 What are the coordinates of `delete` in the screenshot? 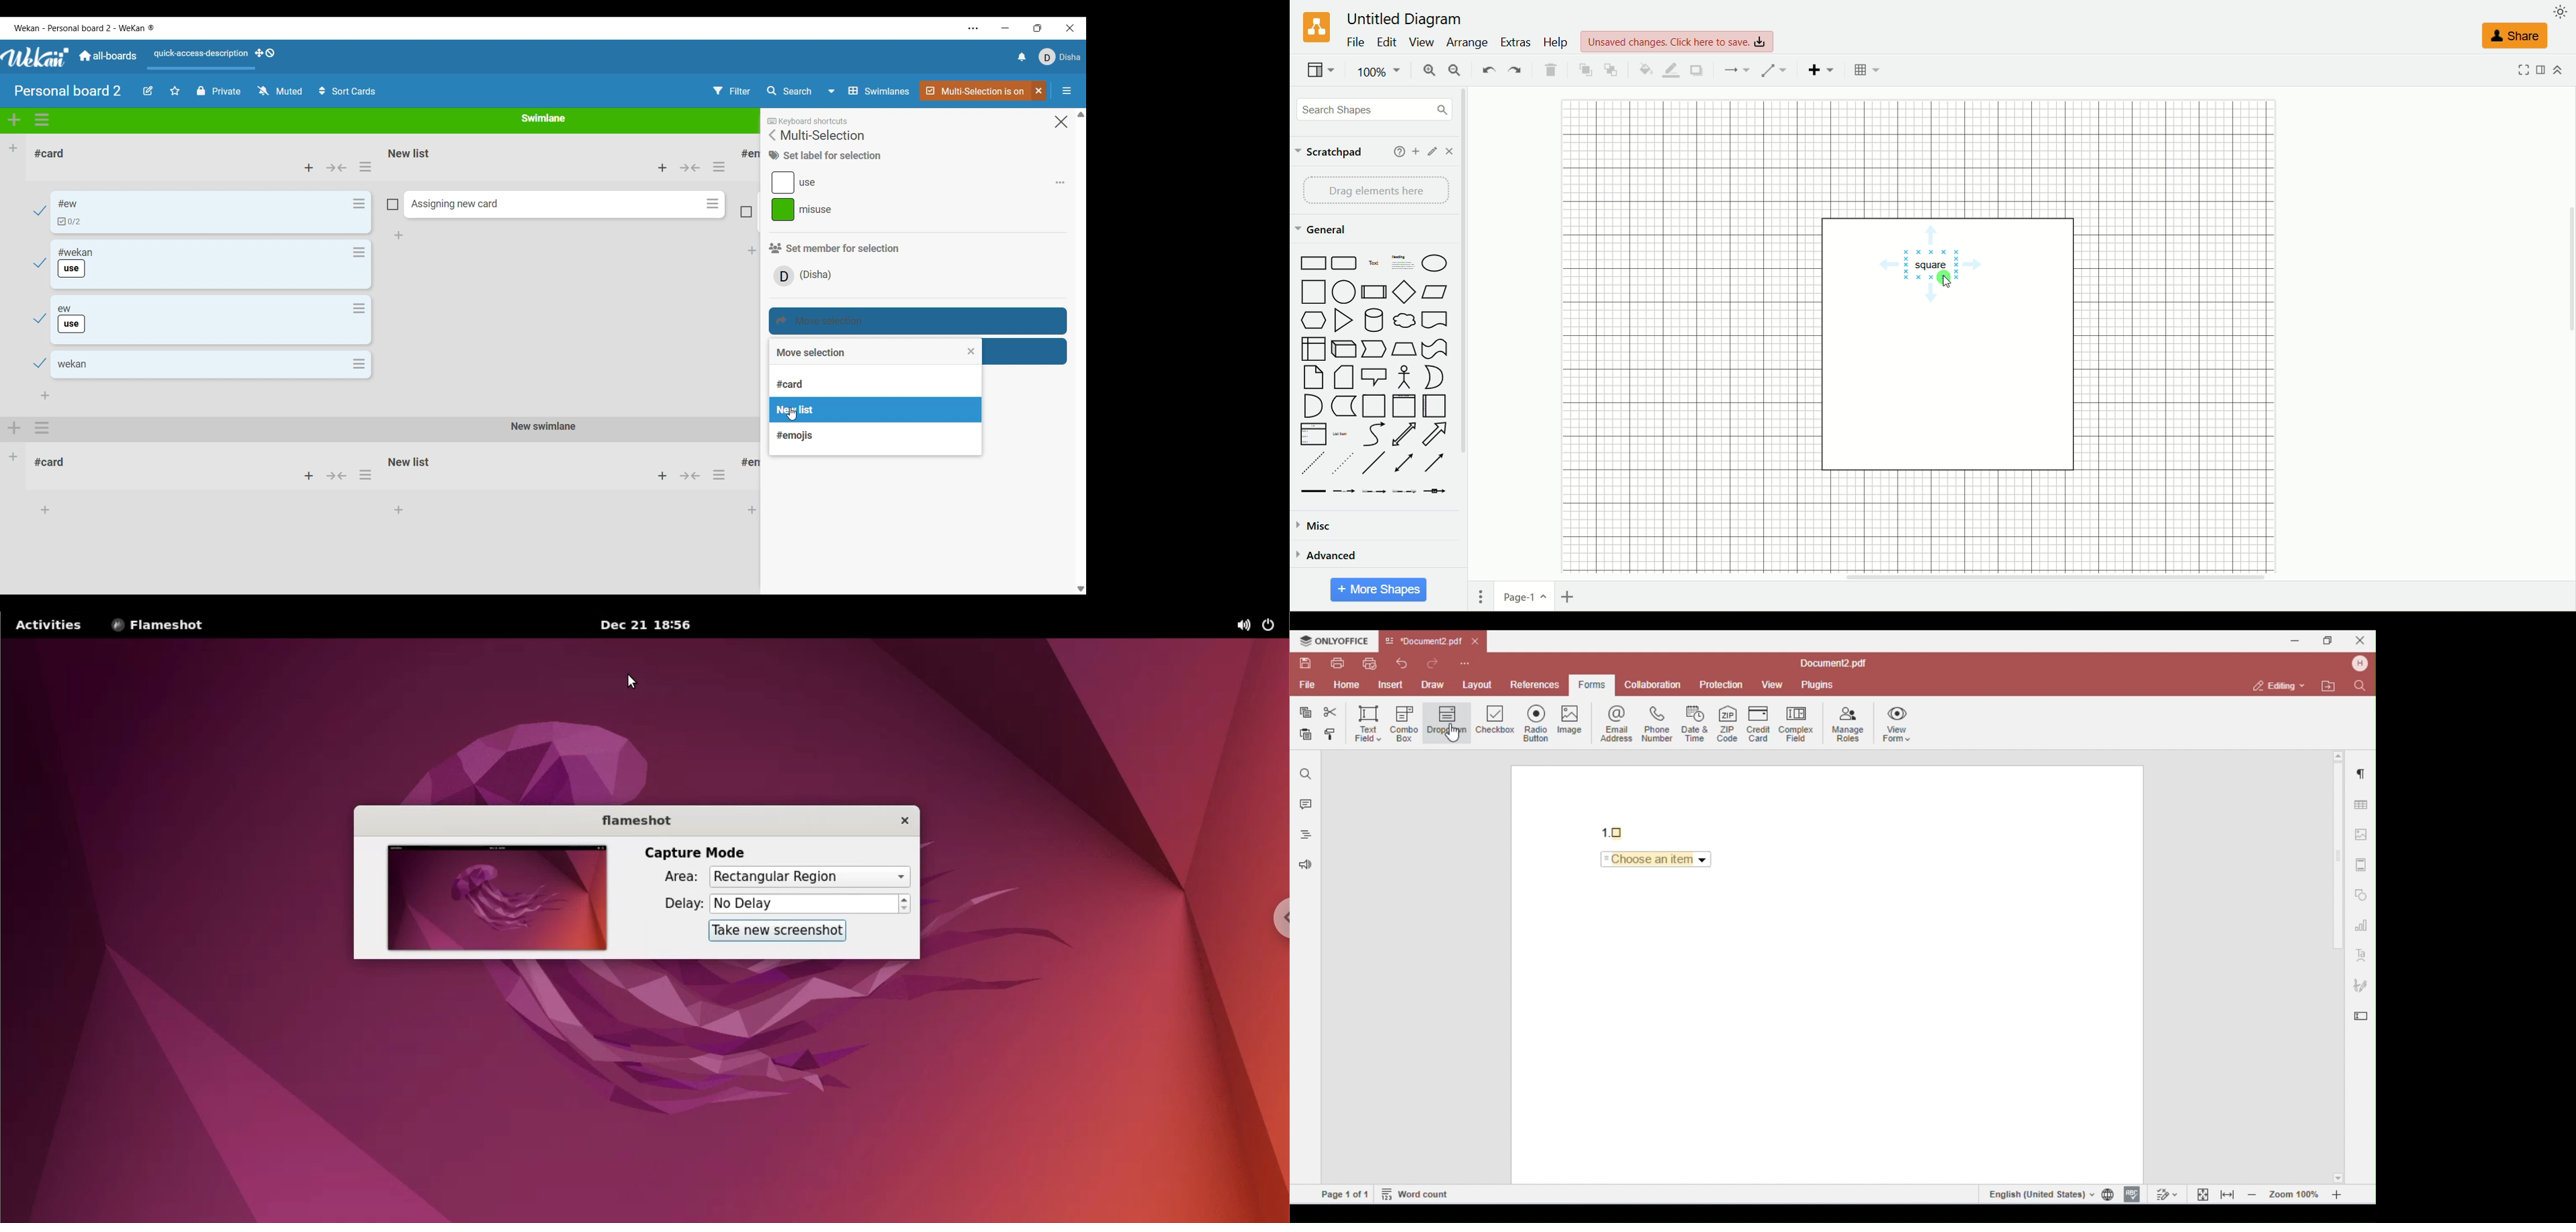 It's located at (1552, 70).